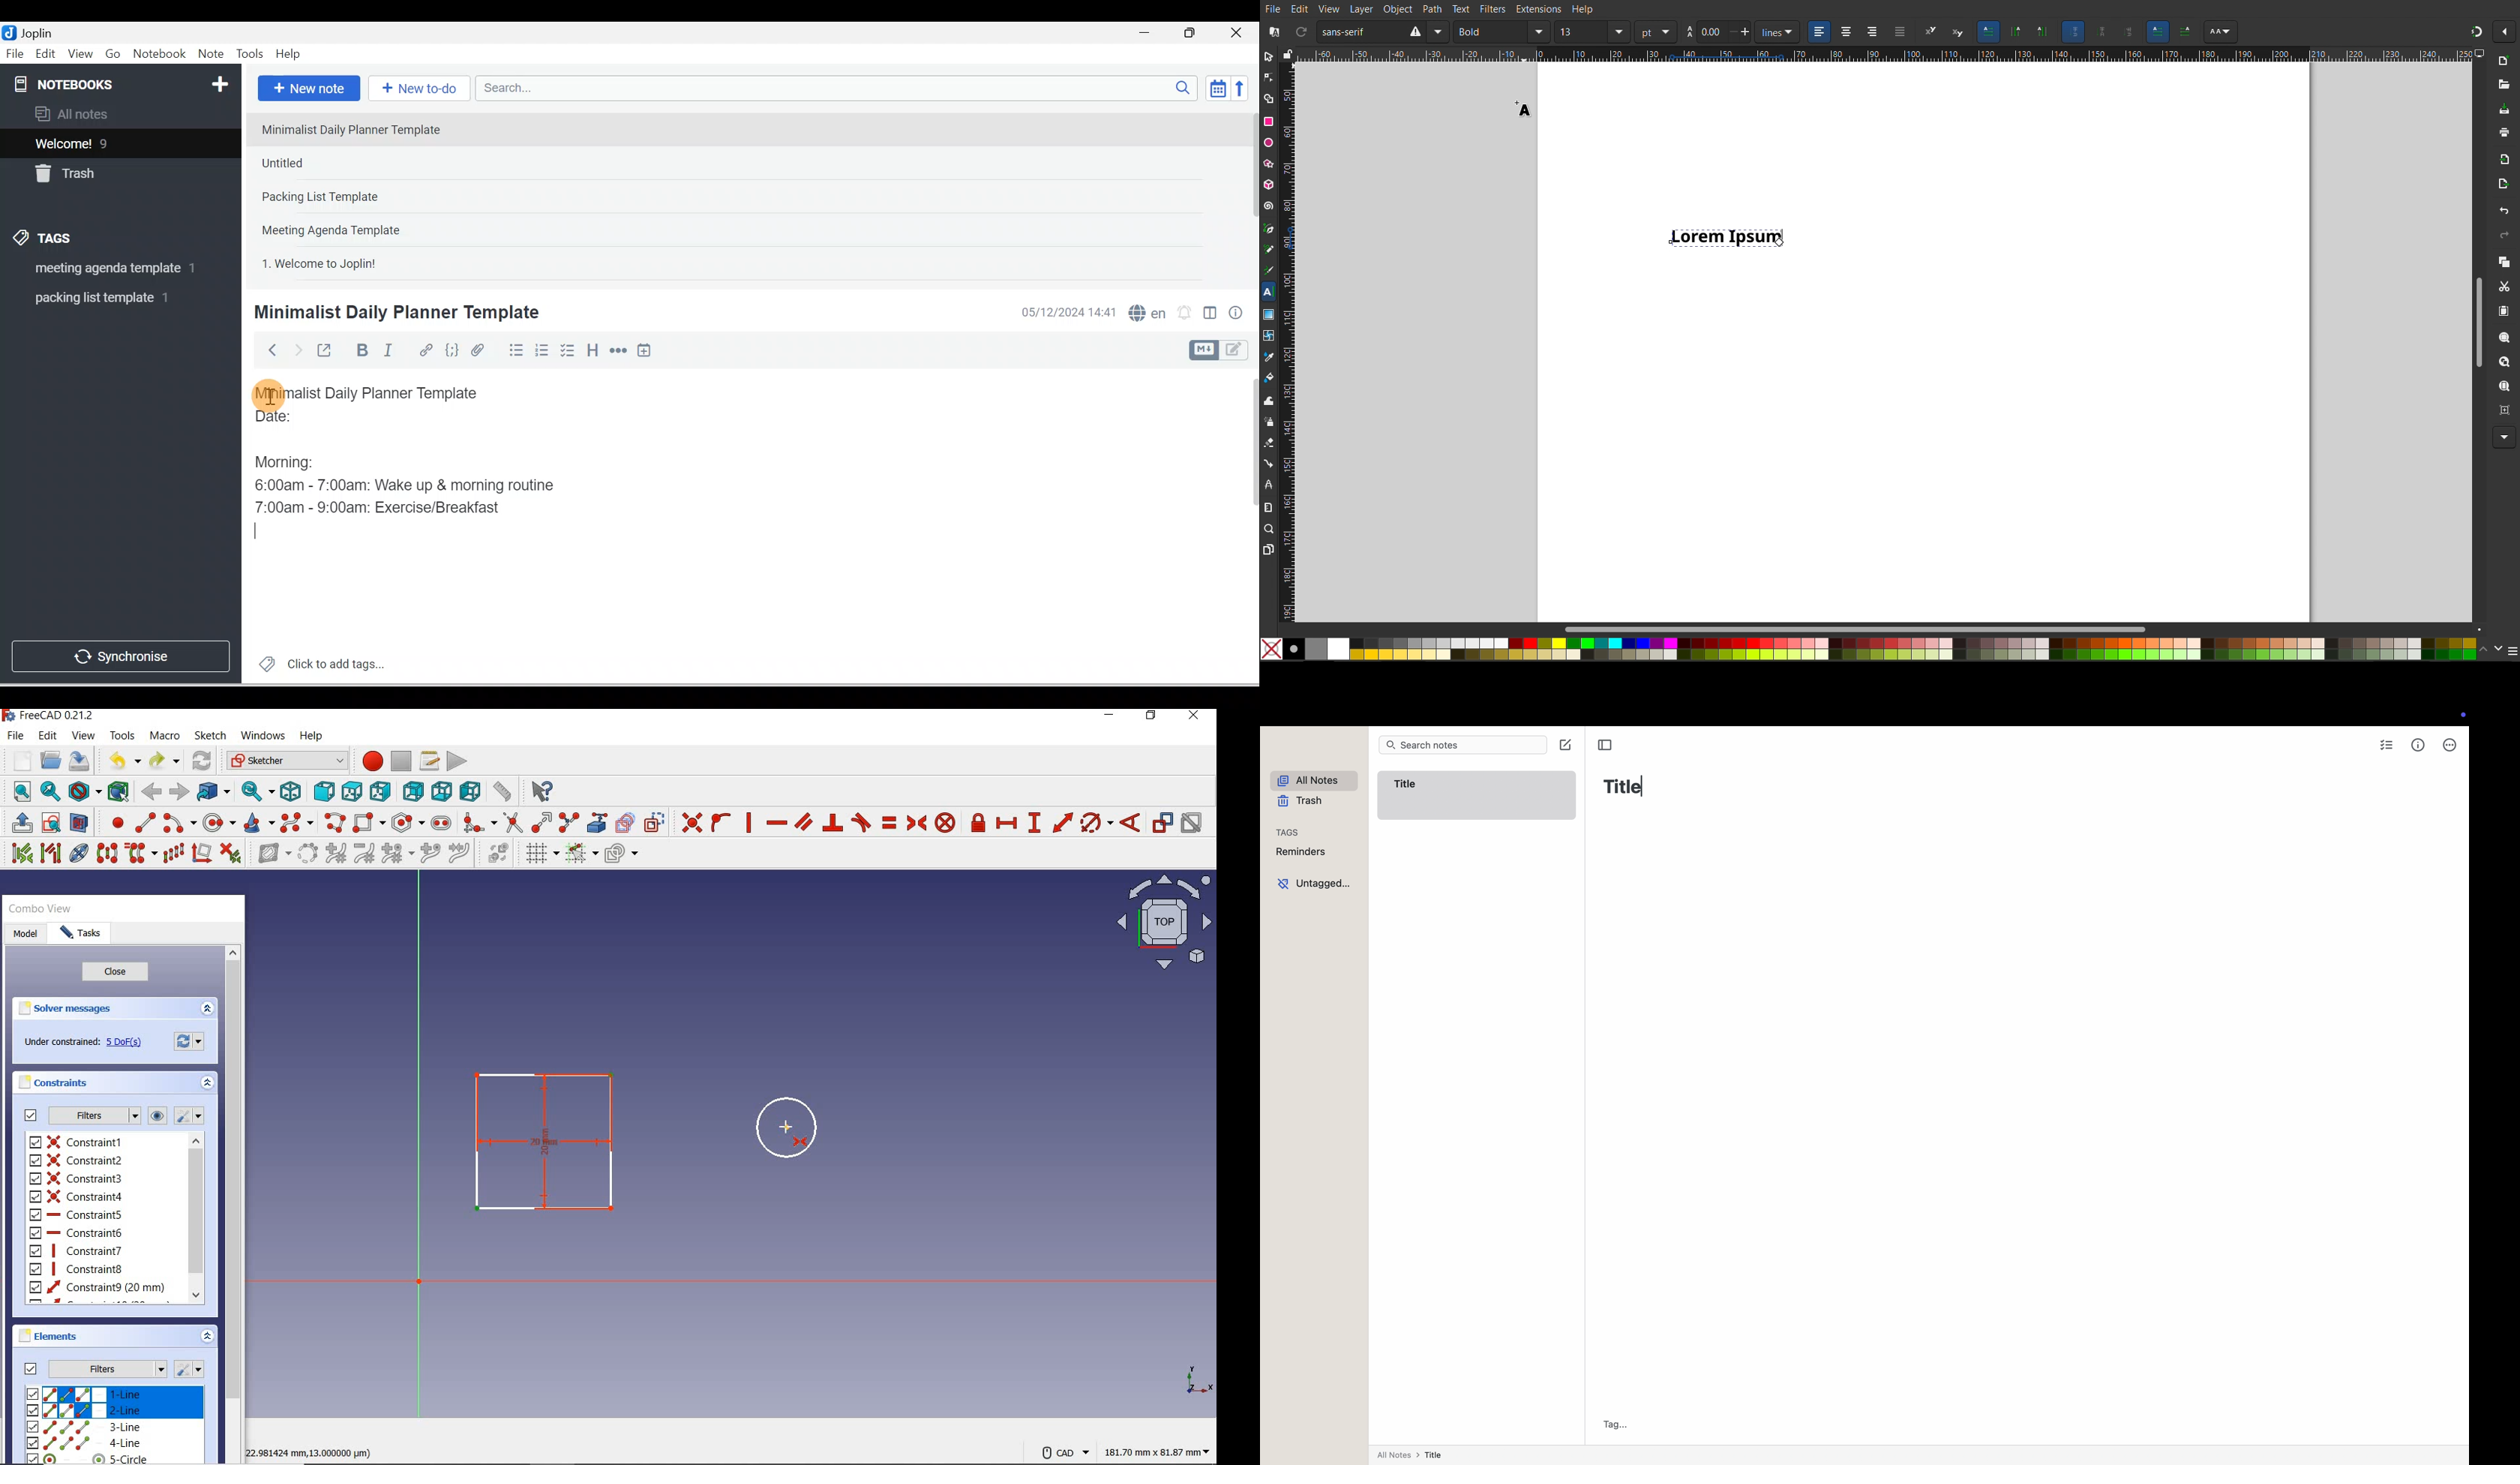 This screenshot has height=1484, width=2520. What do you see at coordinates (335, 854) in the screenshot?
I see `increase b-spline degree` at bounding box center [335, 854].